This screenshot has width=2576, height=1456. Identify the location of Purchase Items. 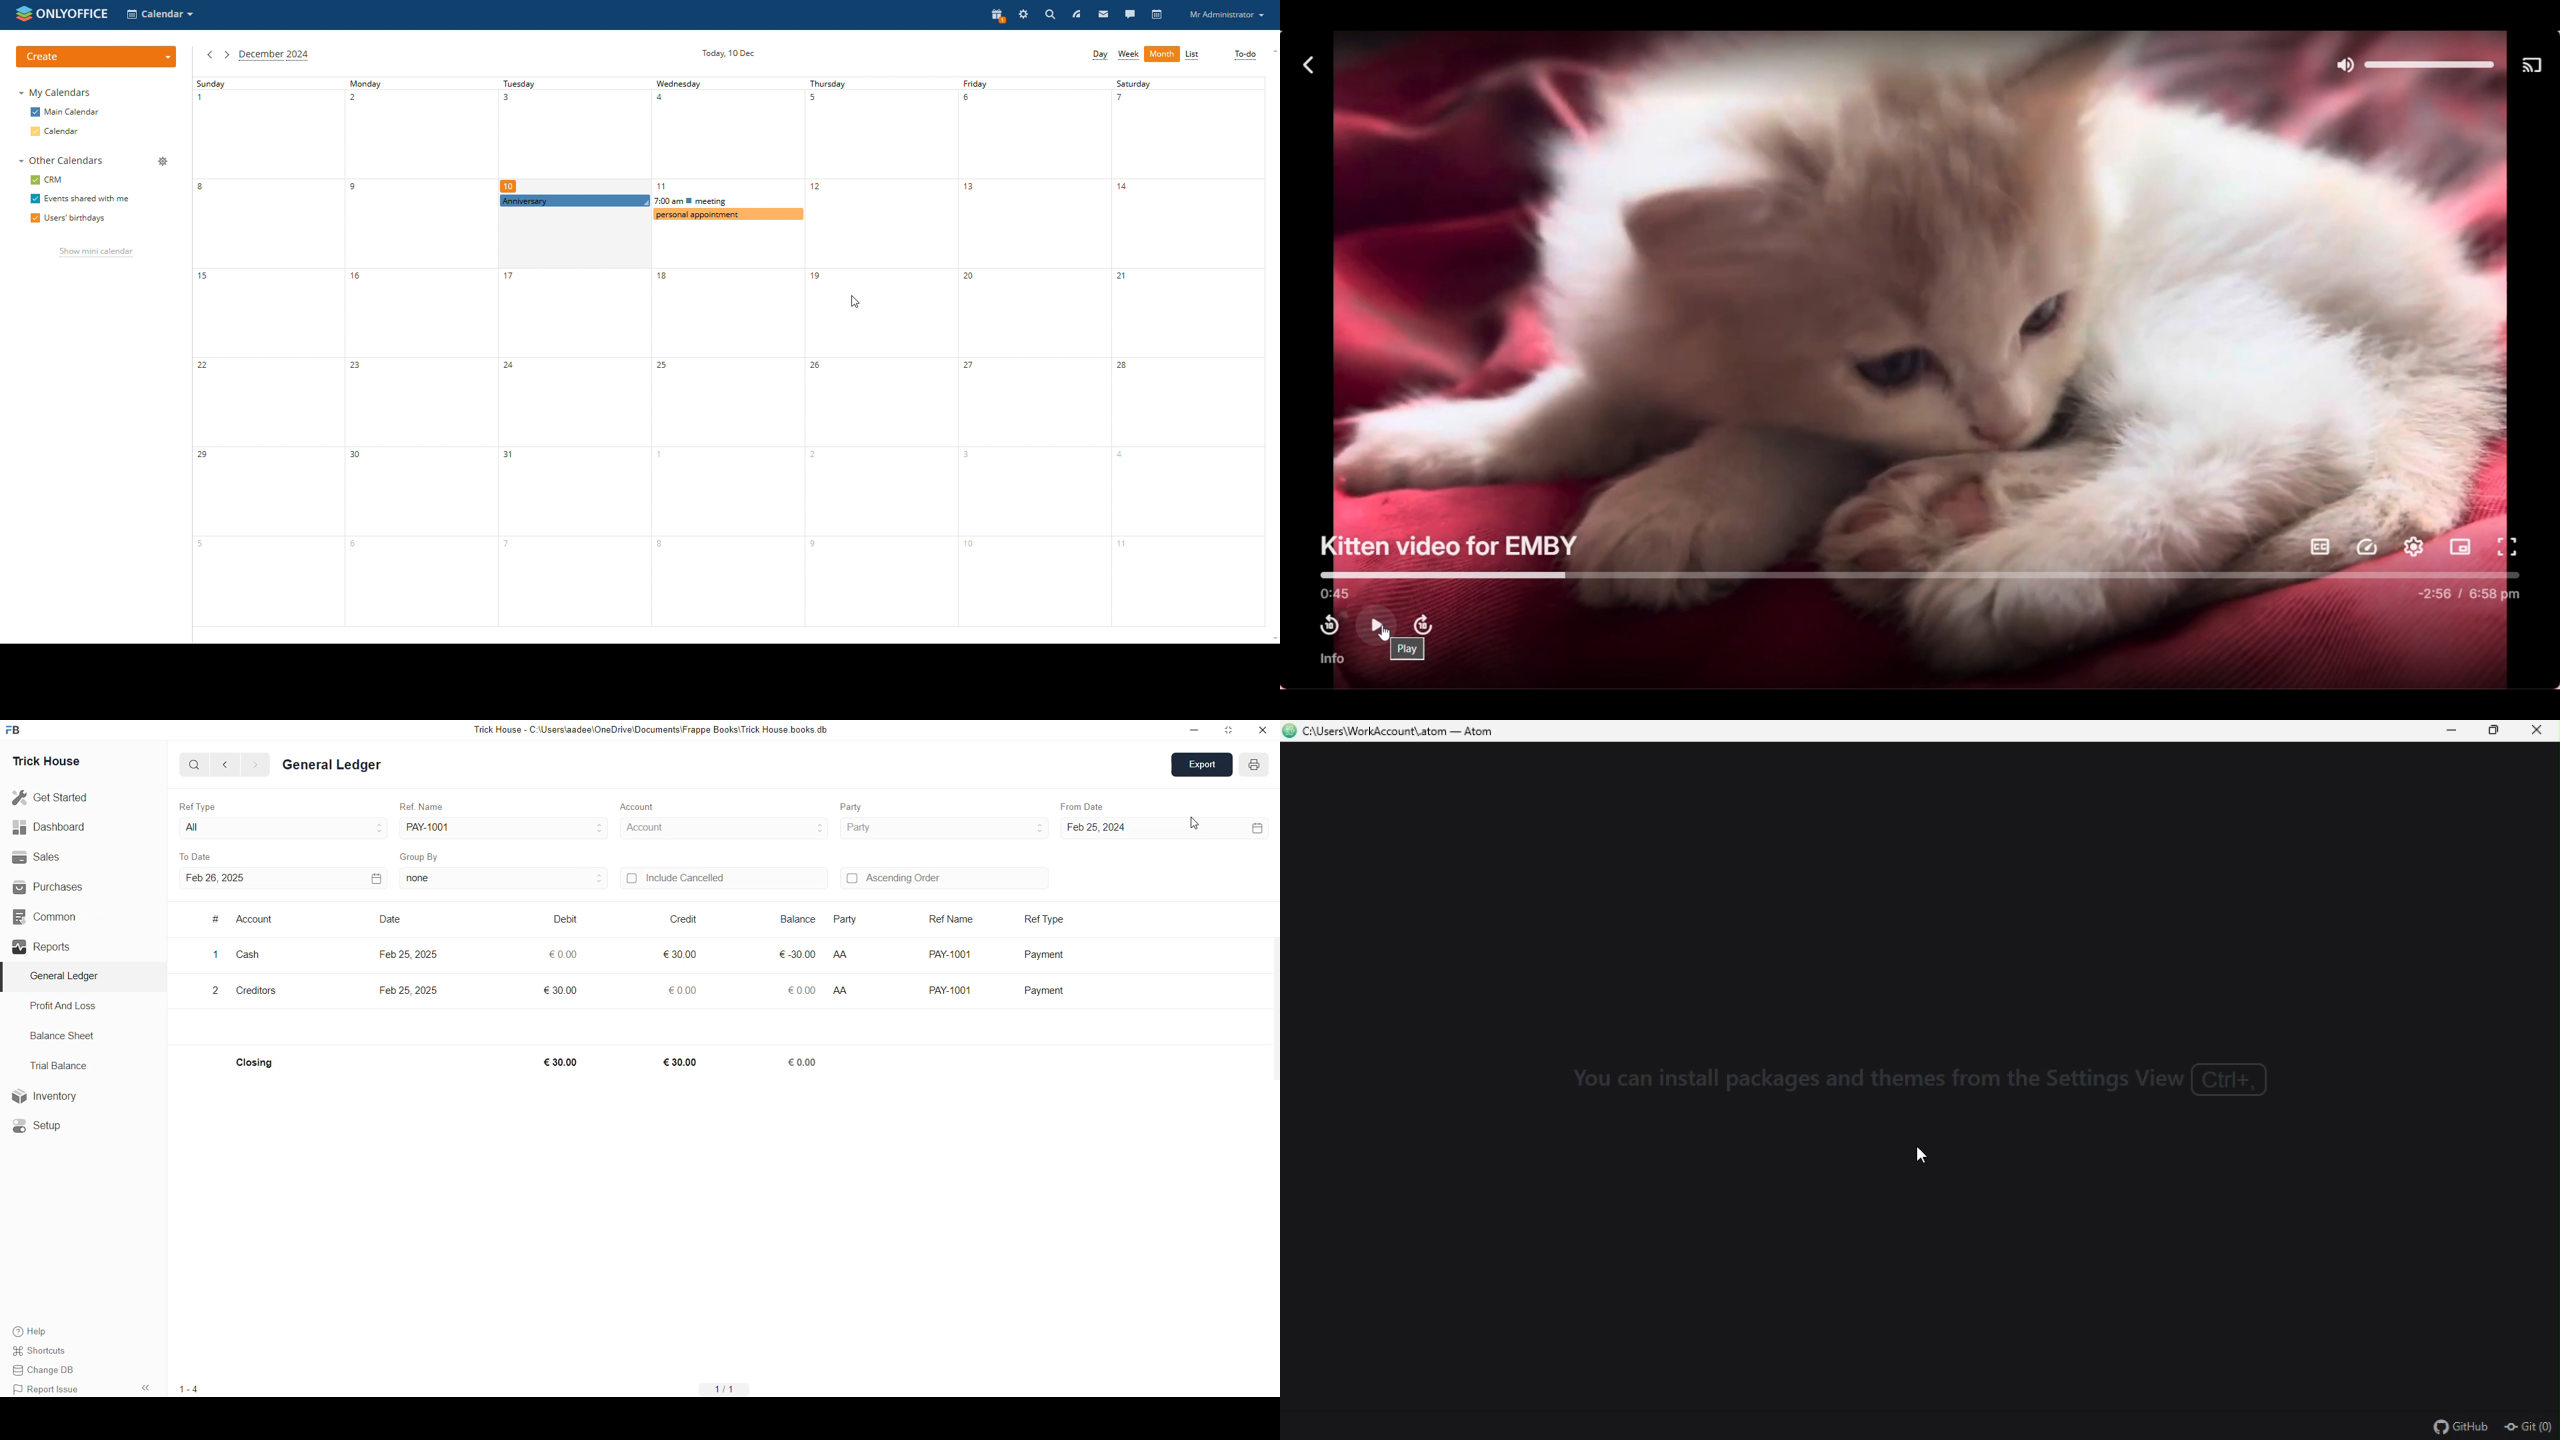
(68, 1003).